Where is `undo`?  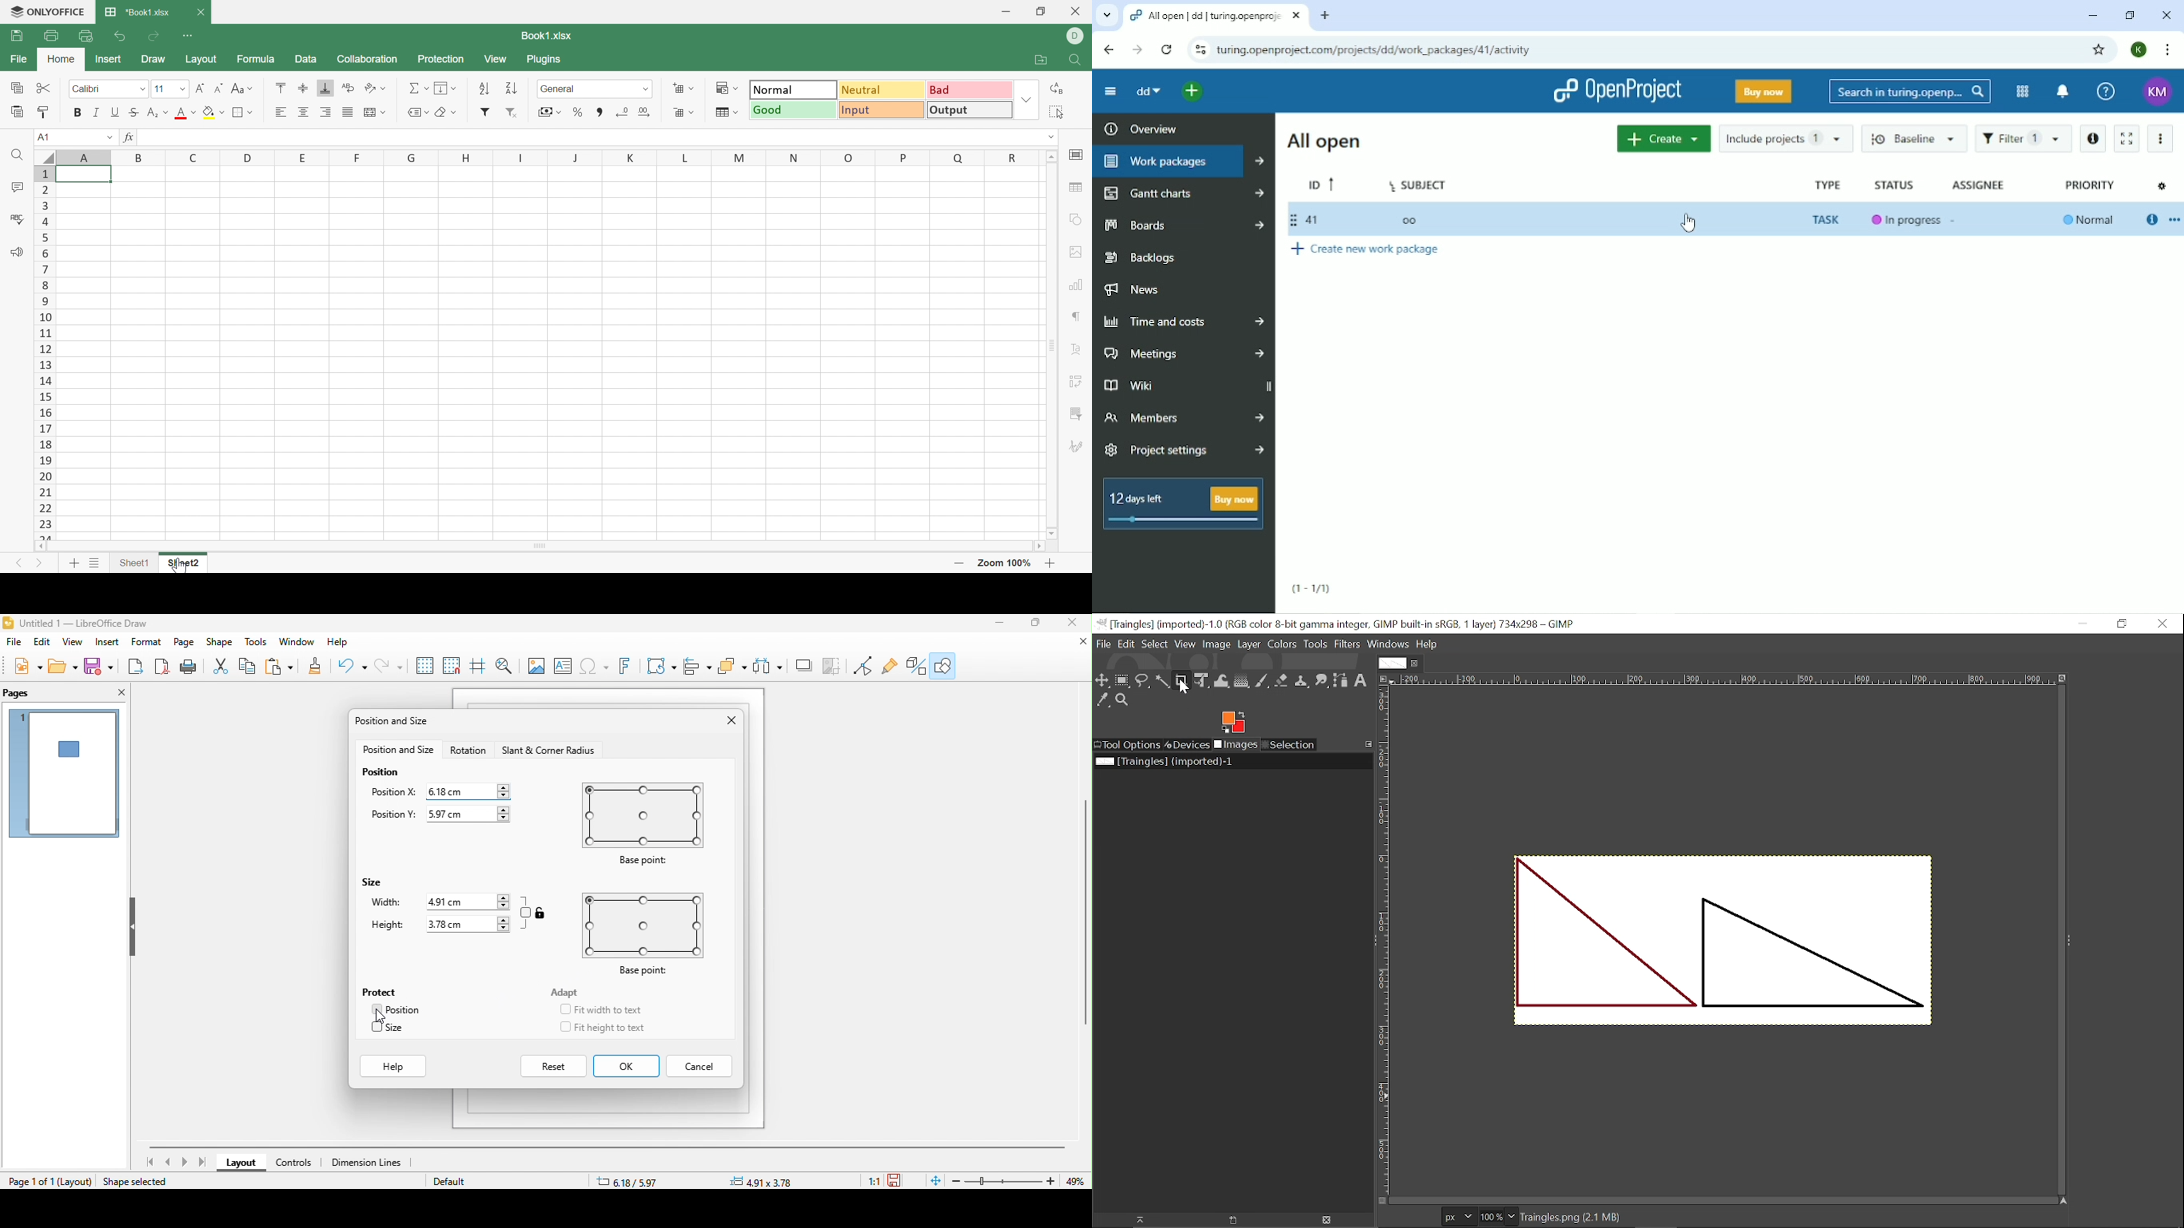 undo is located at coordinates (354, 667).